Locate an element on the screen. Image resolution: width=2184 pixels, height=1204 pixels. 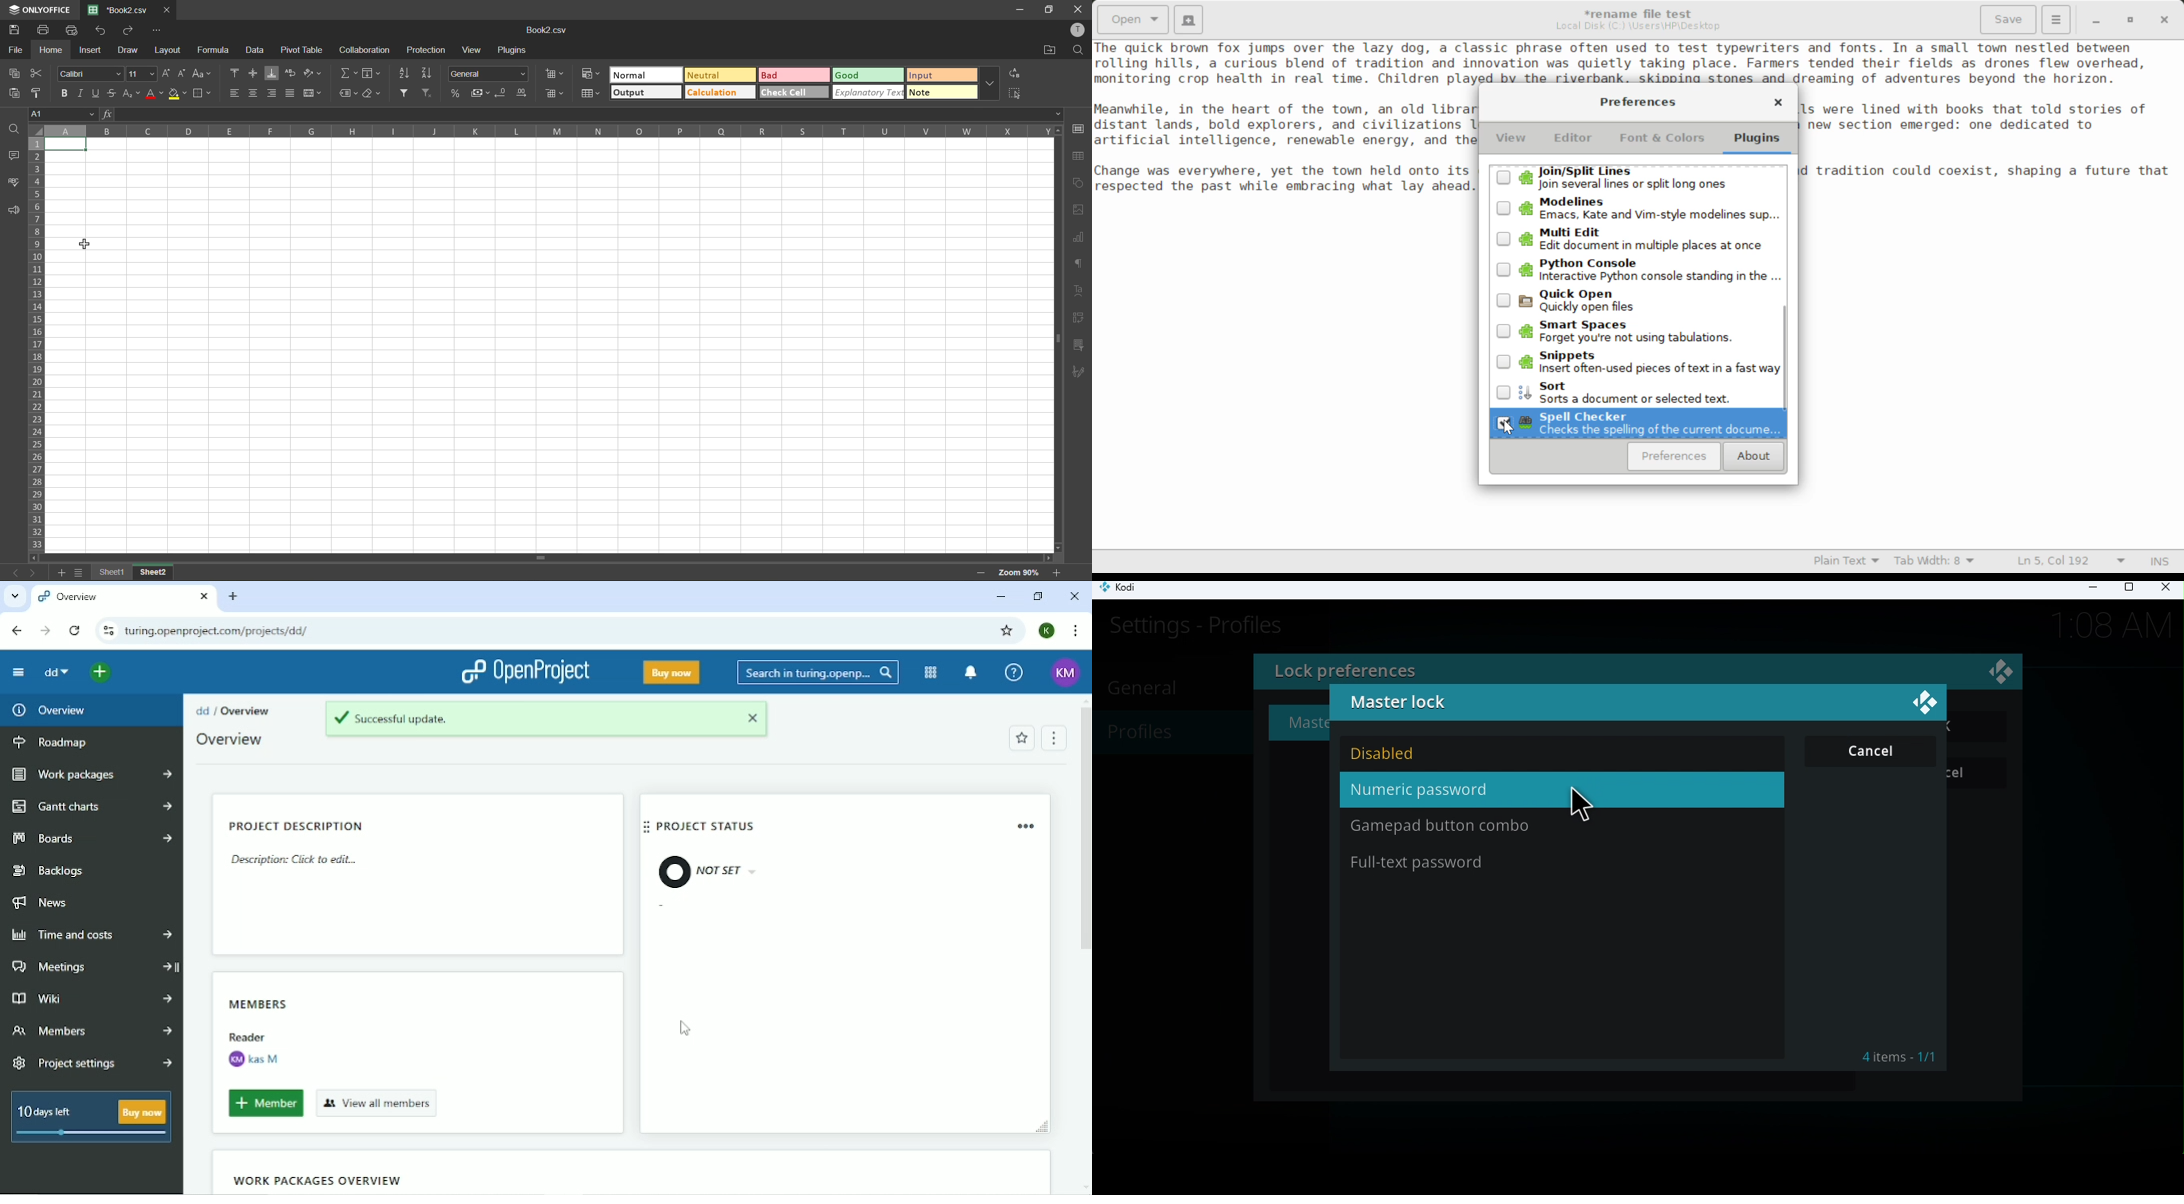
clear filter is located at coordinates (431, 94).